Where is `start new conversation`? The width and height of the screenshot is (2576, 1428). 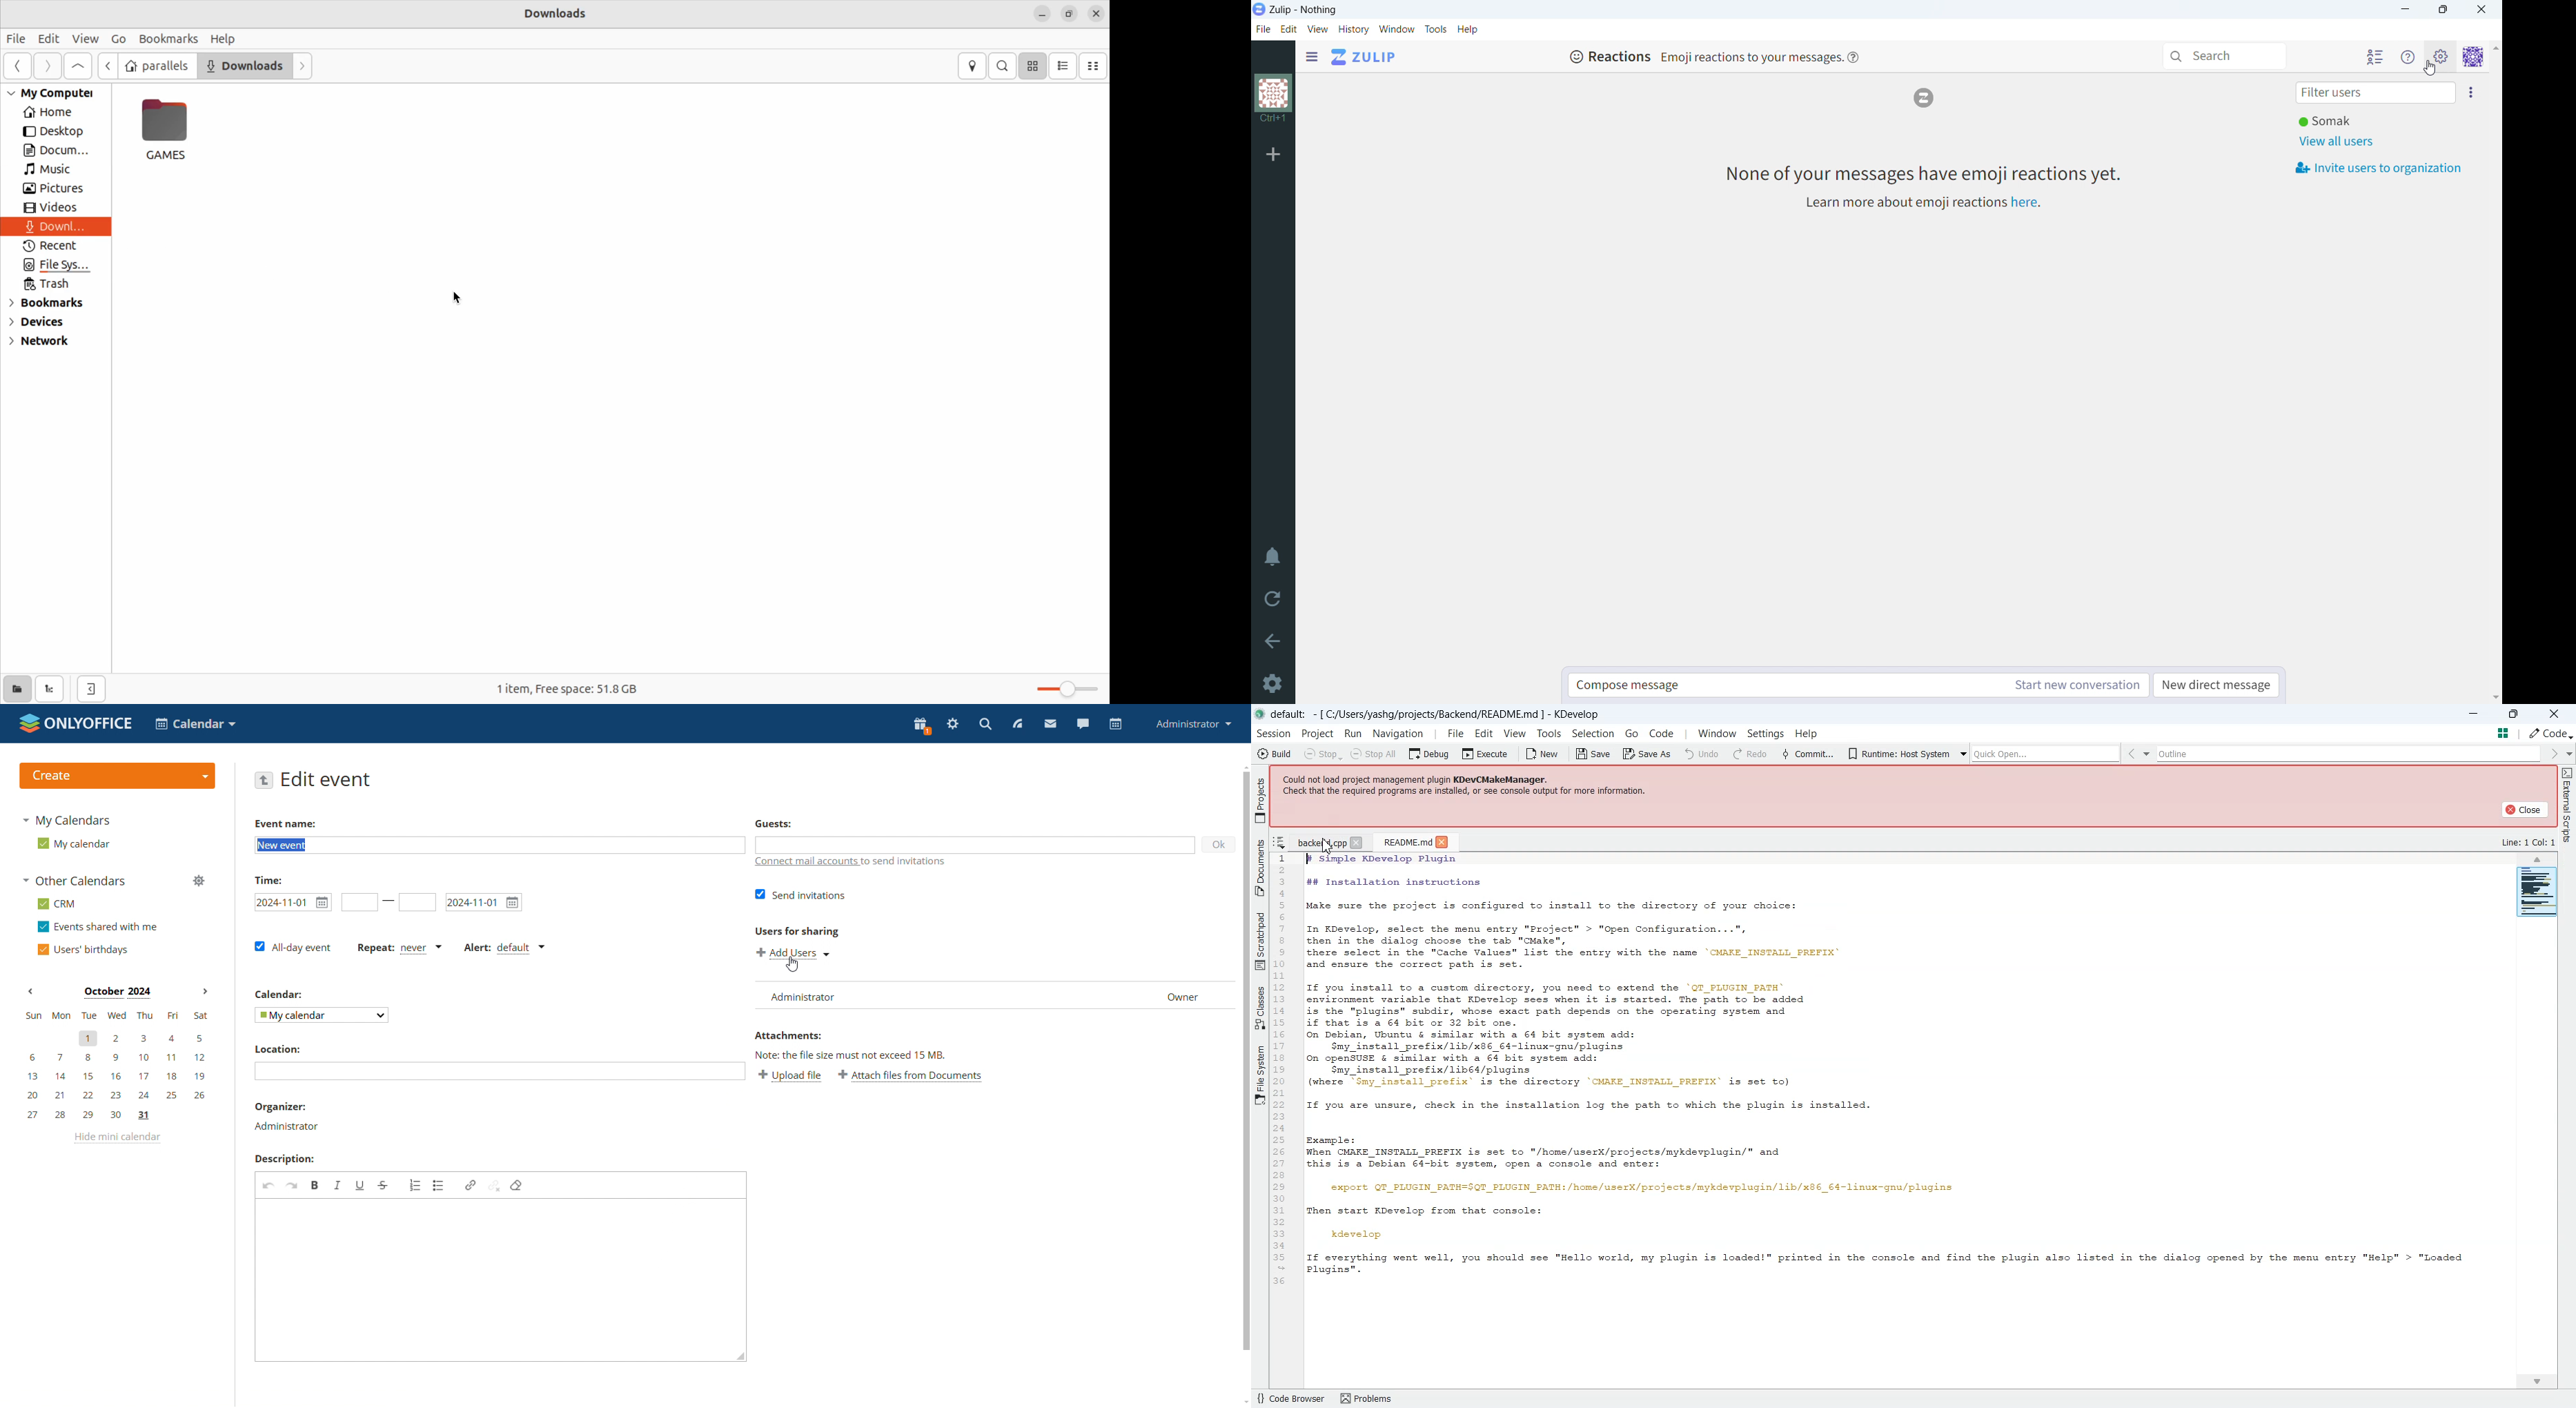
start new conversation is located at coordinates (2076, 685).